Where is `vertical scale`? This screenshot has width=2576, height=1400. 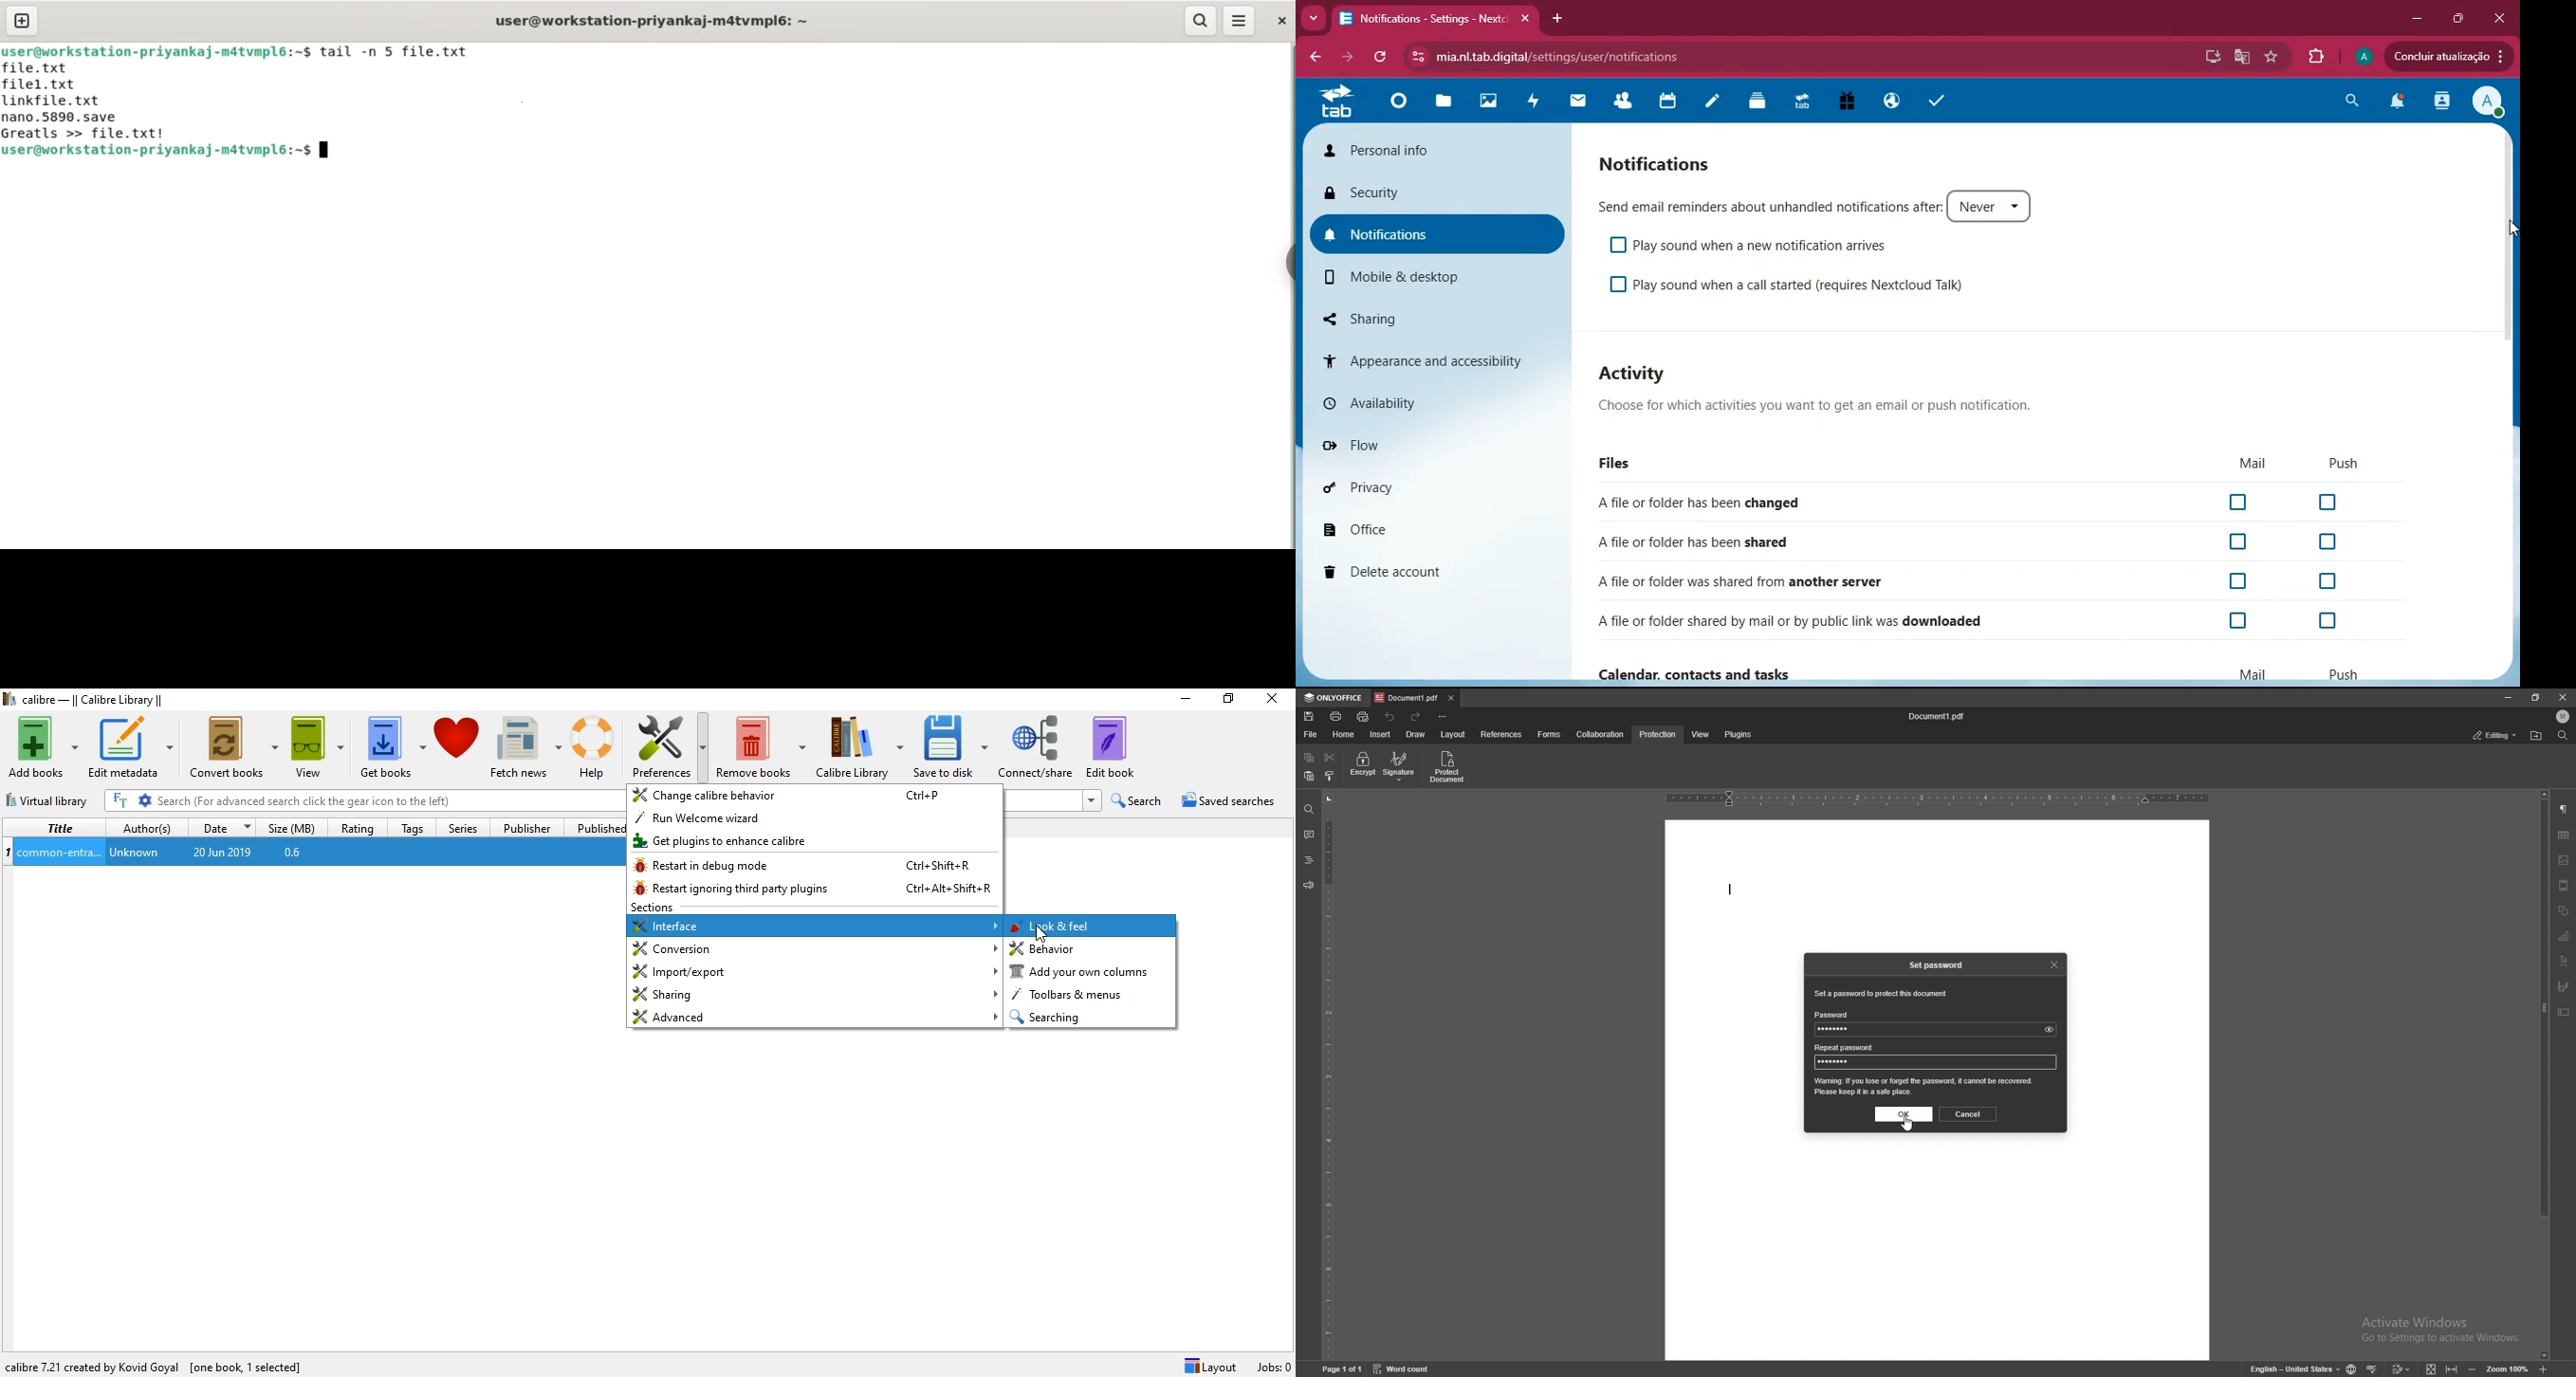 vertical scale is located at coordinates (1328, 1075).